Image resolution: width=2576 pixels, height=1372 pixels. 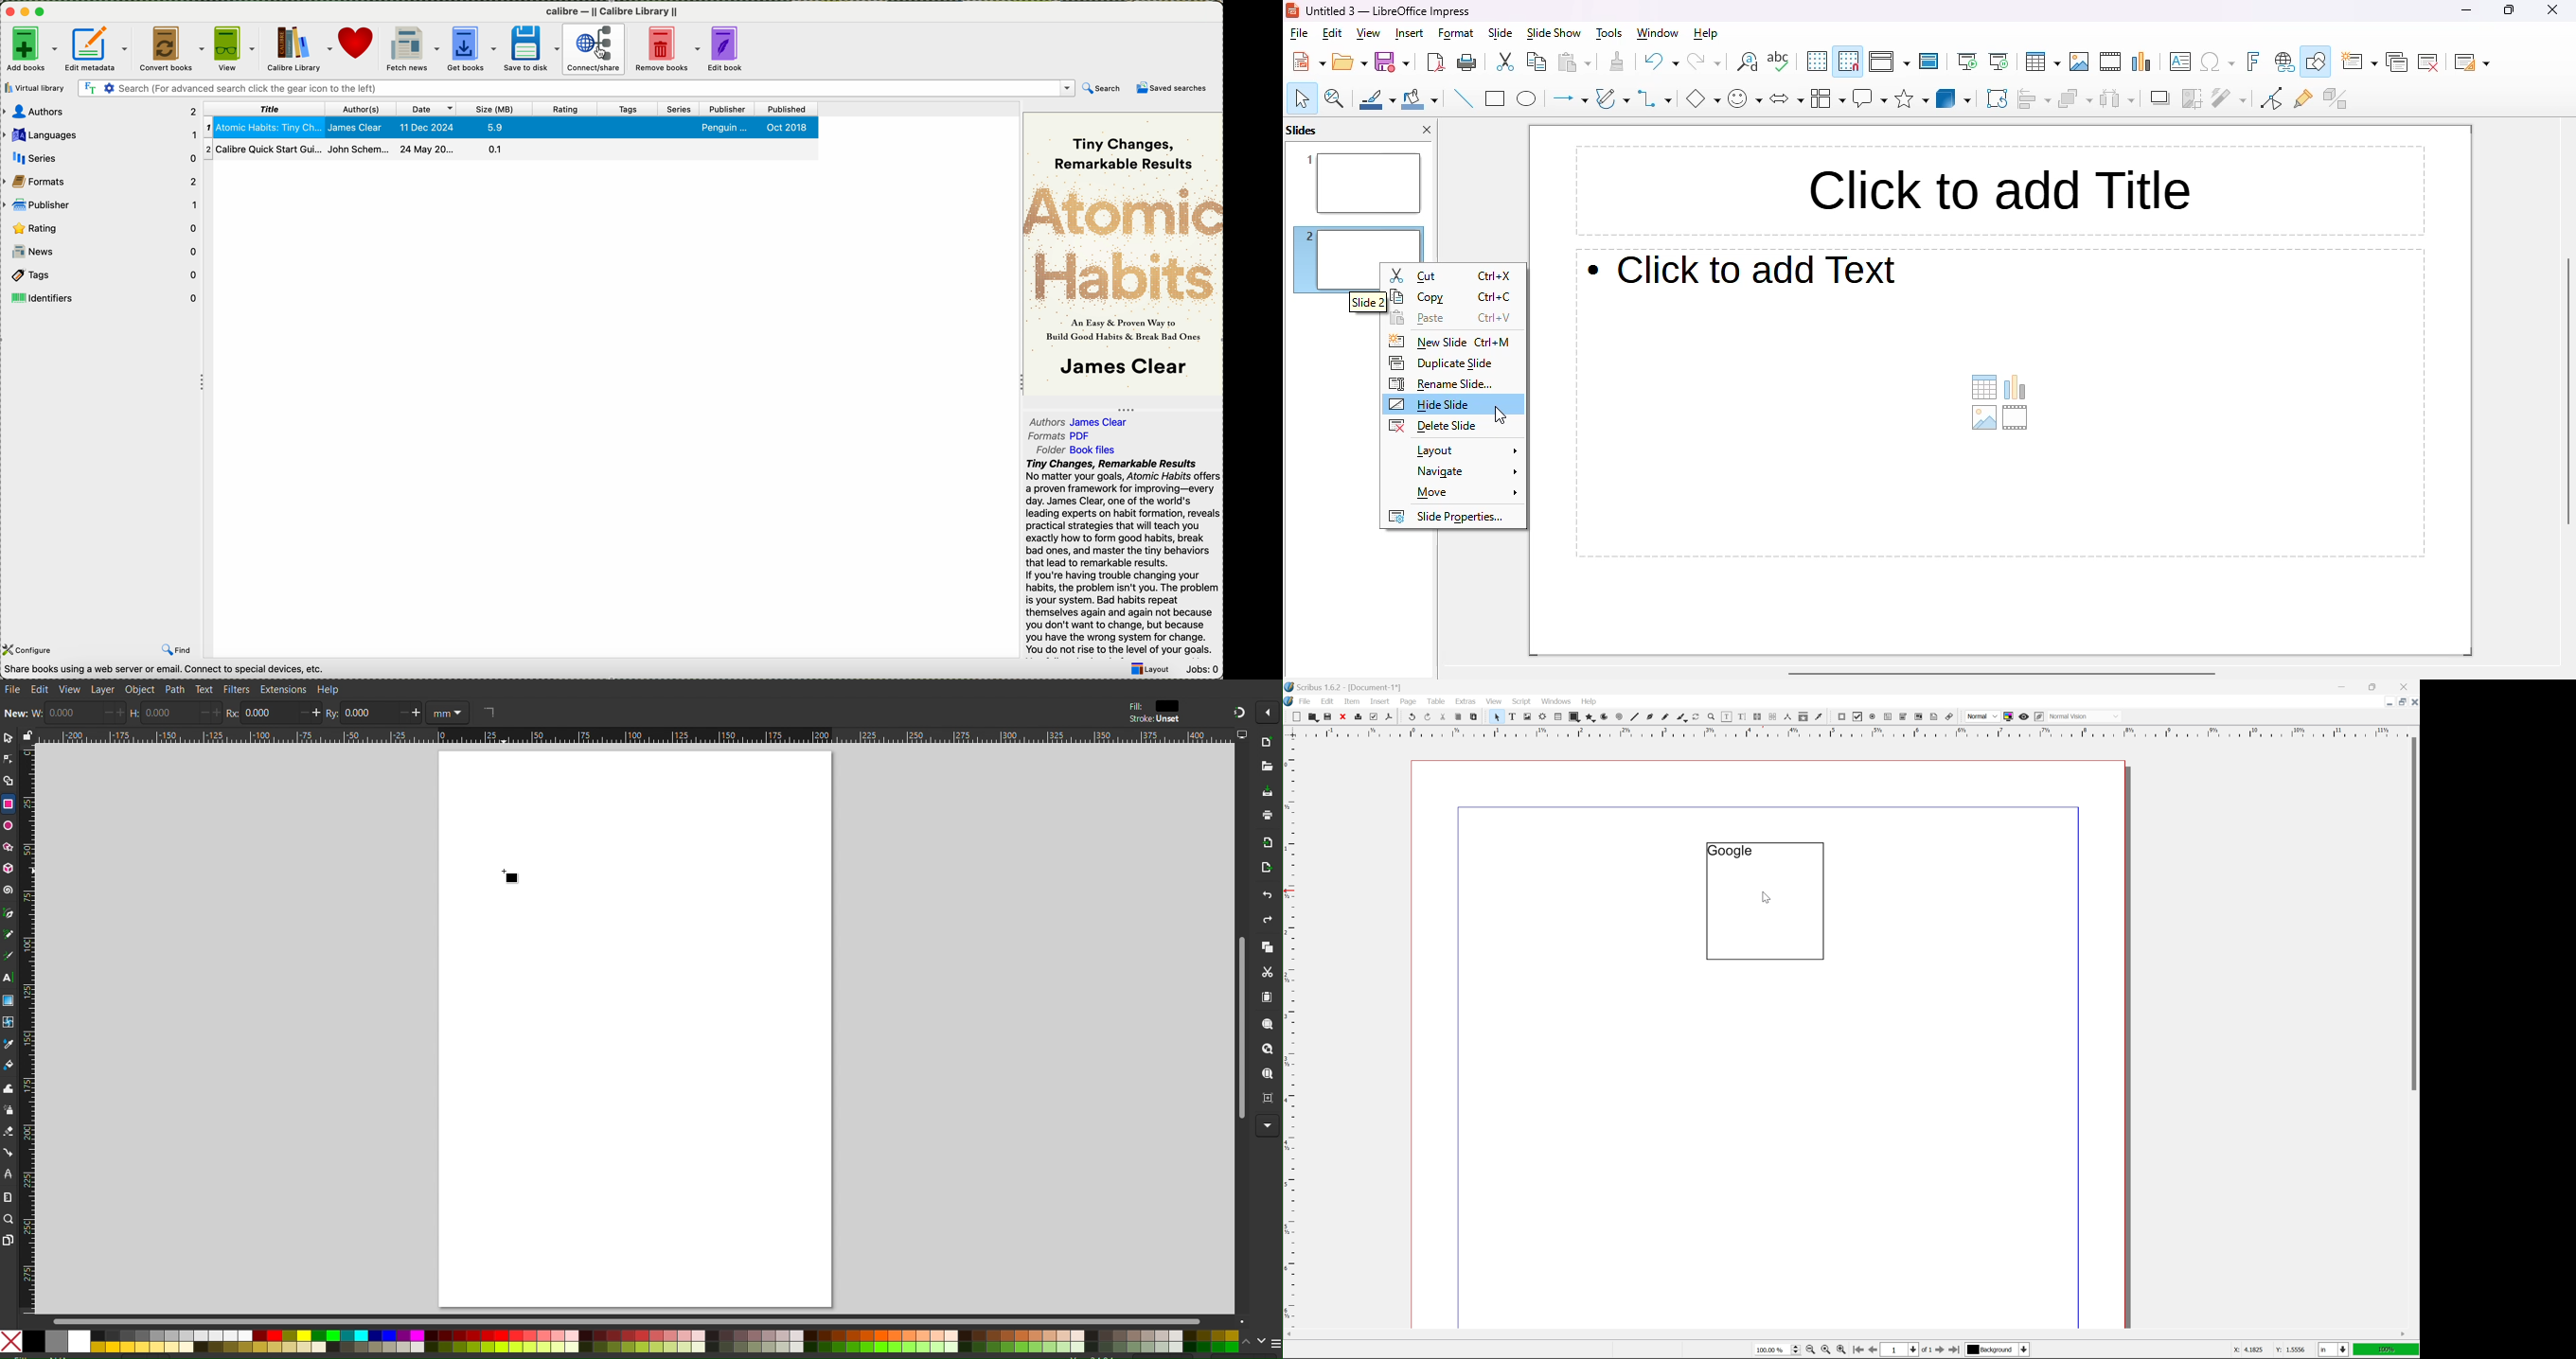 What do you see at coordinates (1661, 62) in the screenshot?
I see `undo` at bounding box center [1661, 62].